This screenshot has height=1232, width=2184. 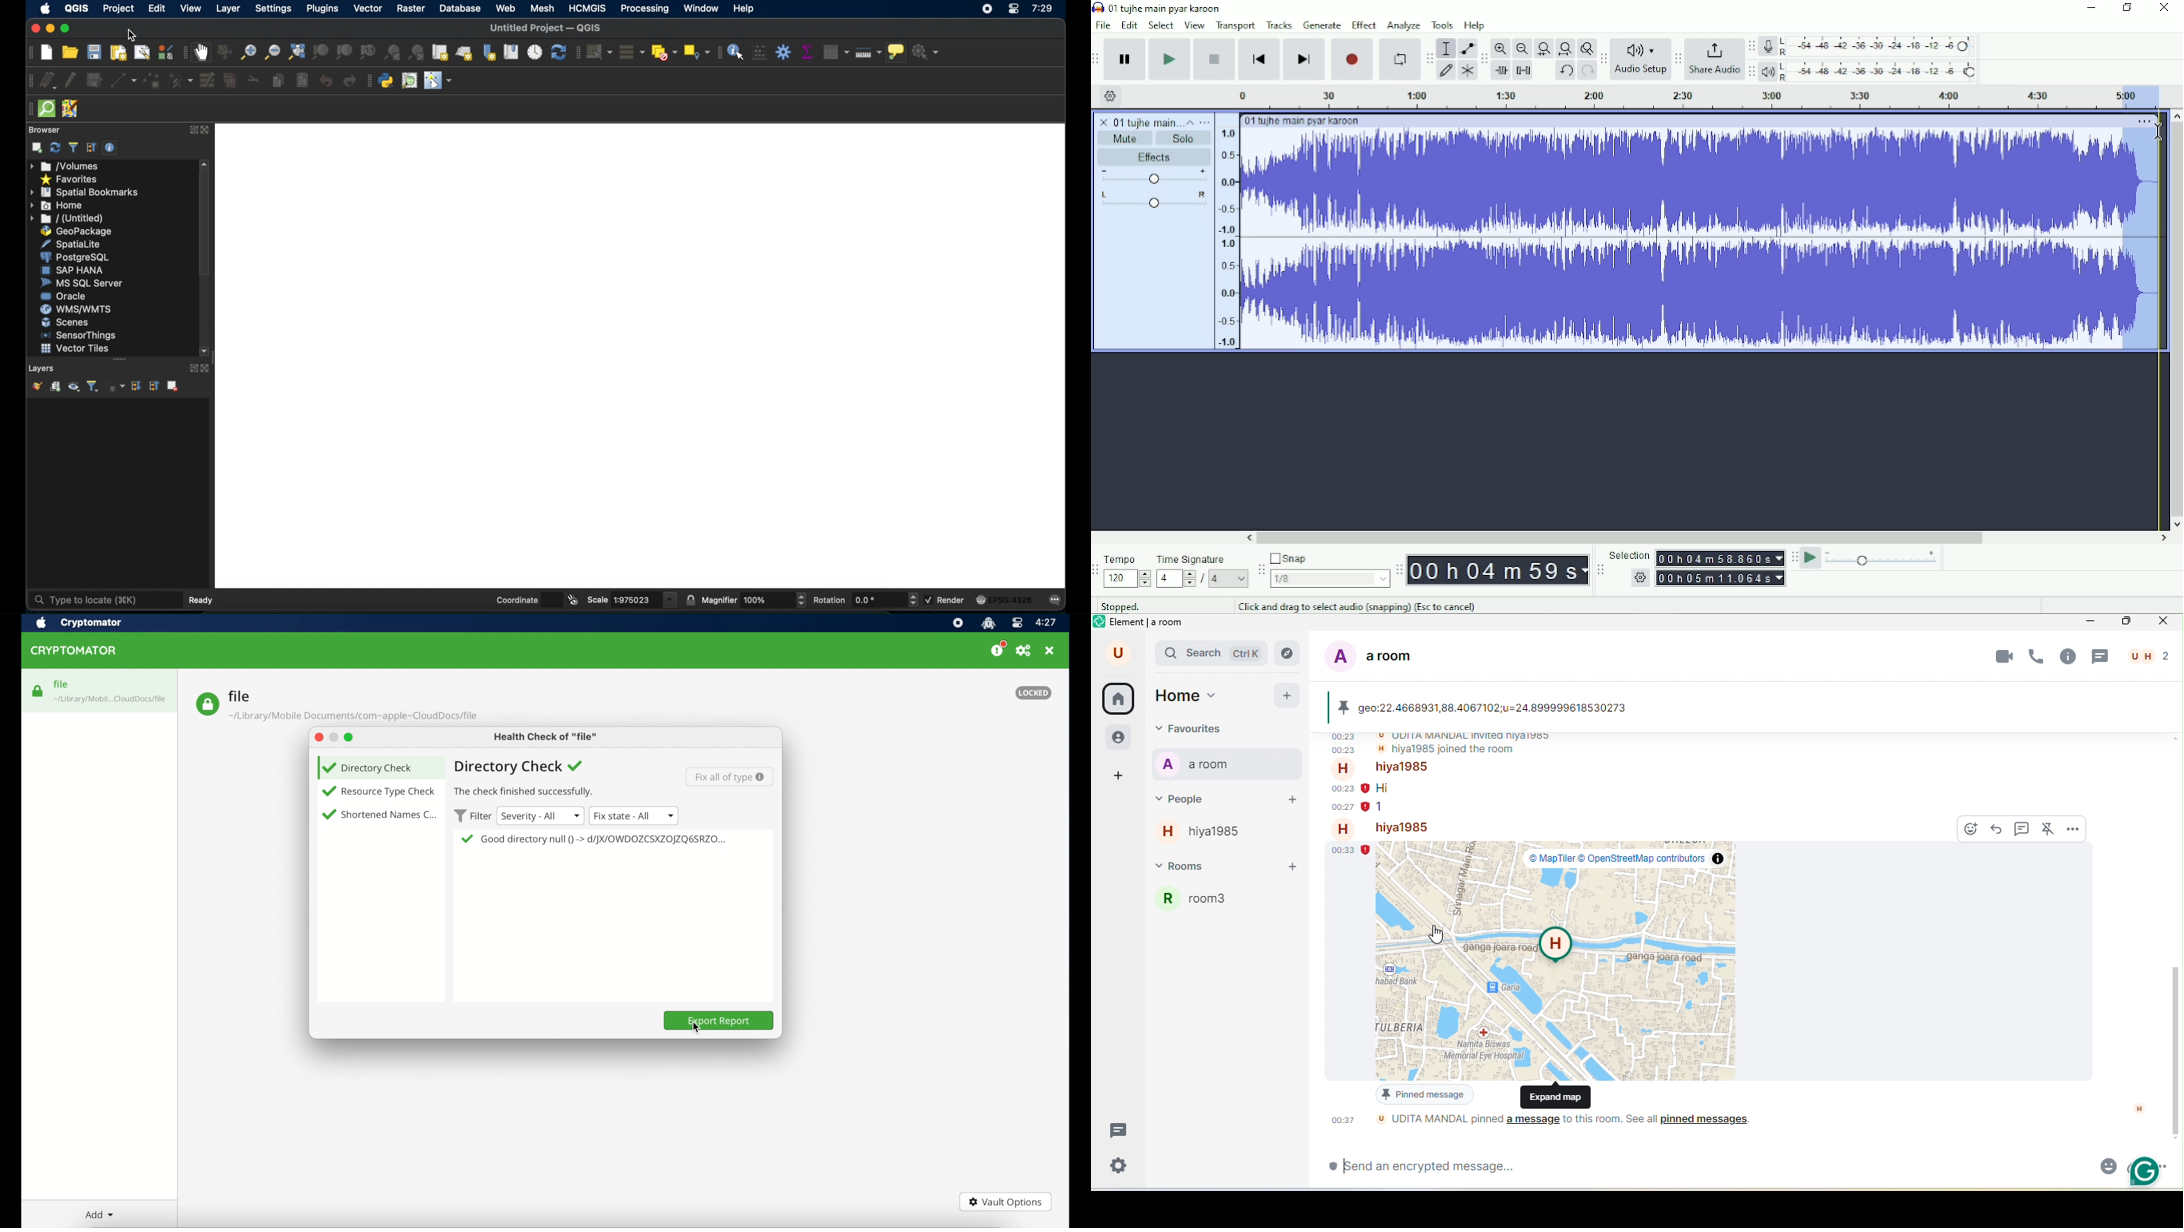 I want to click on add selected layers, so click(x=37, y=148).